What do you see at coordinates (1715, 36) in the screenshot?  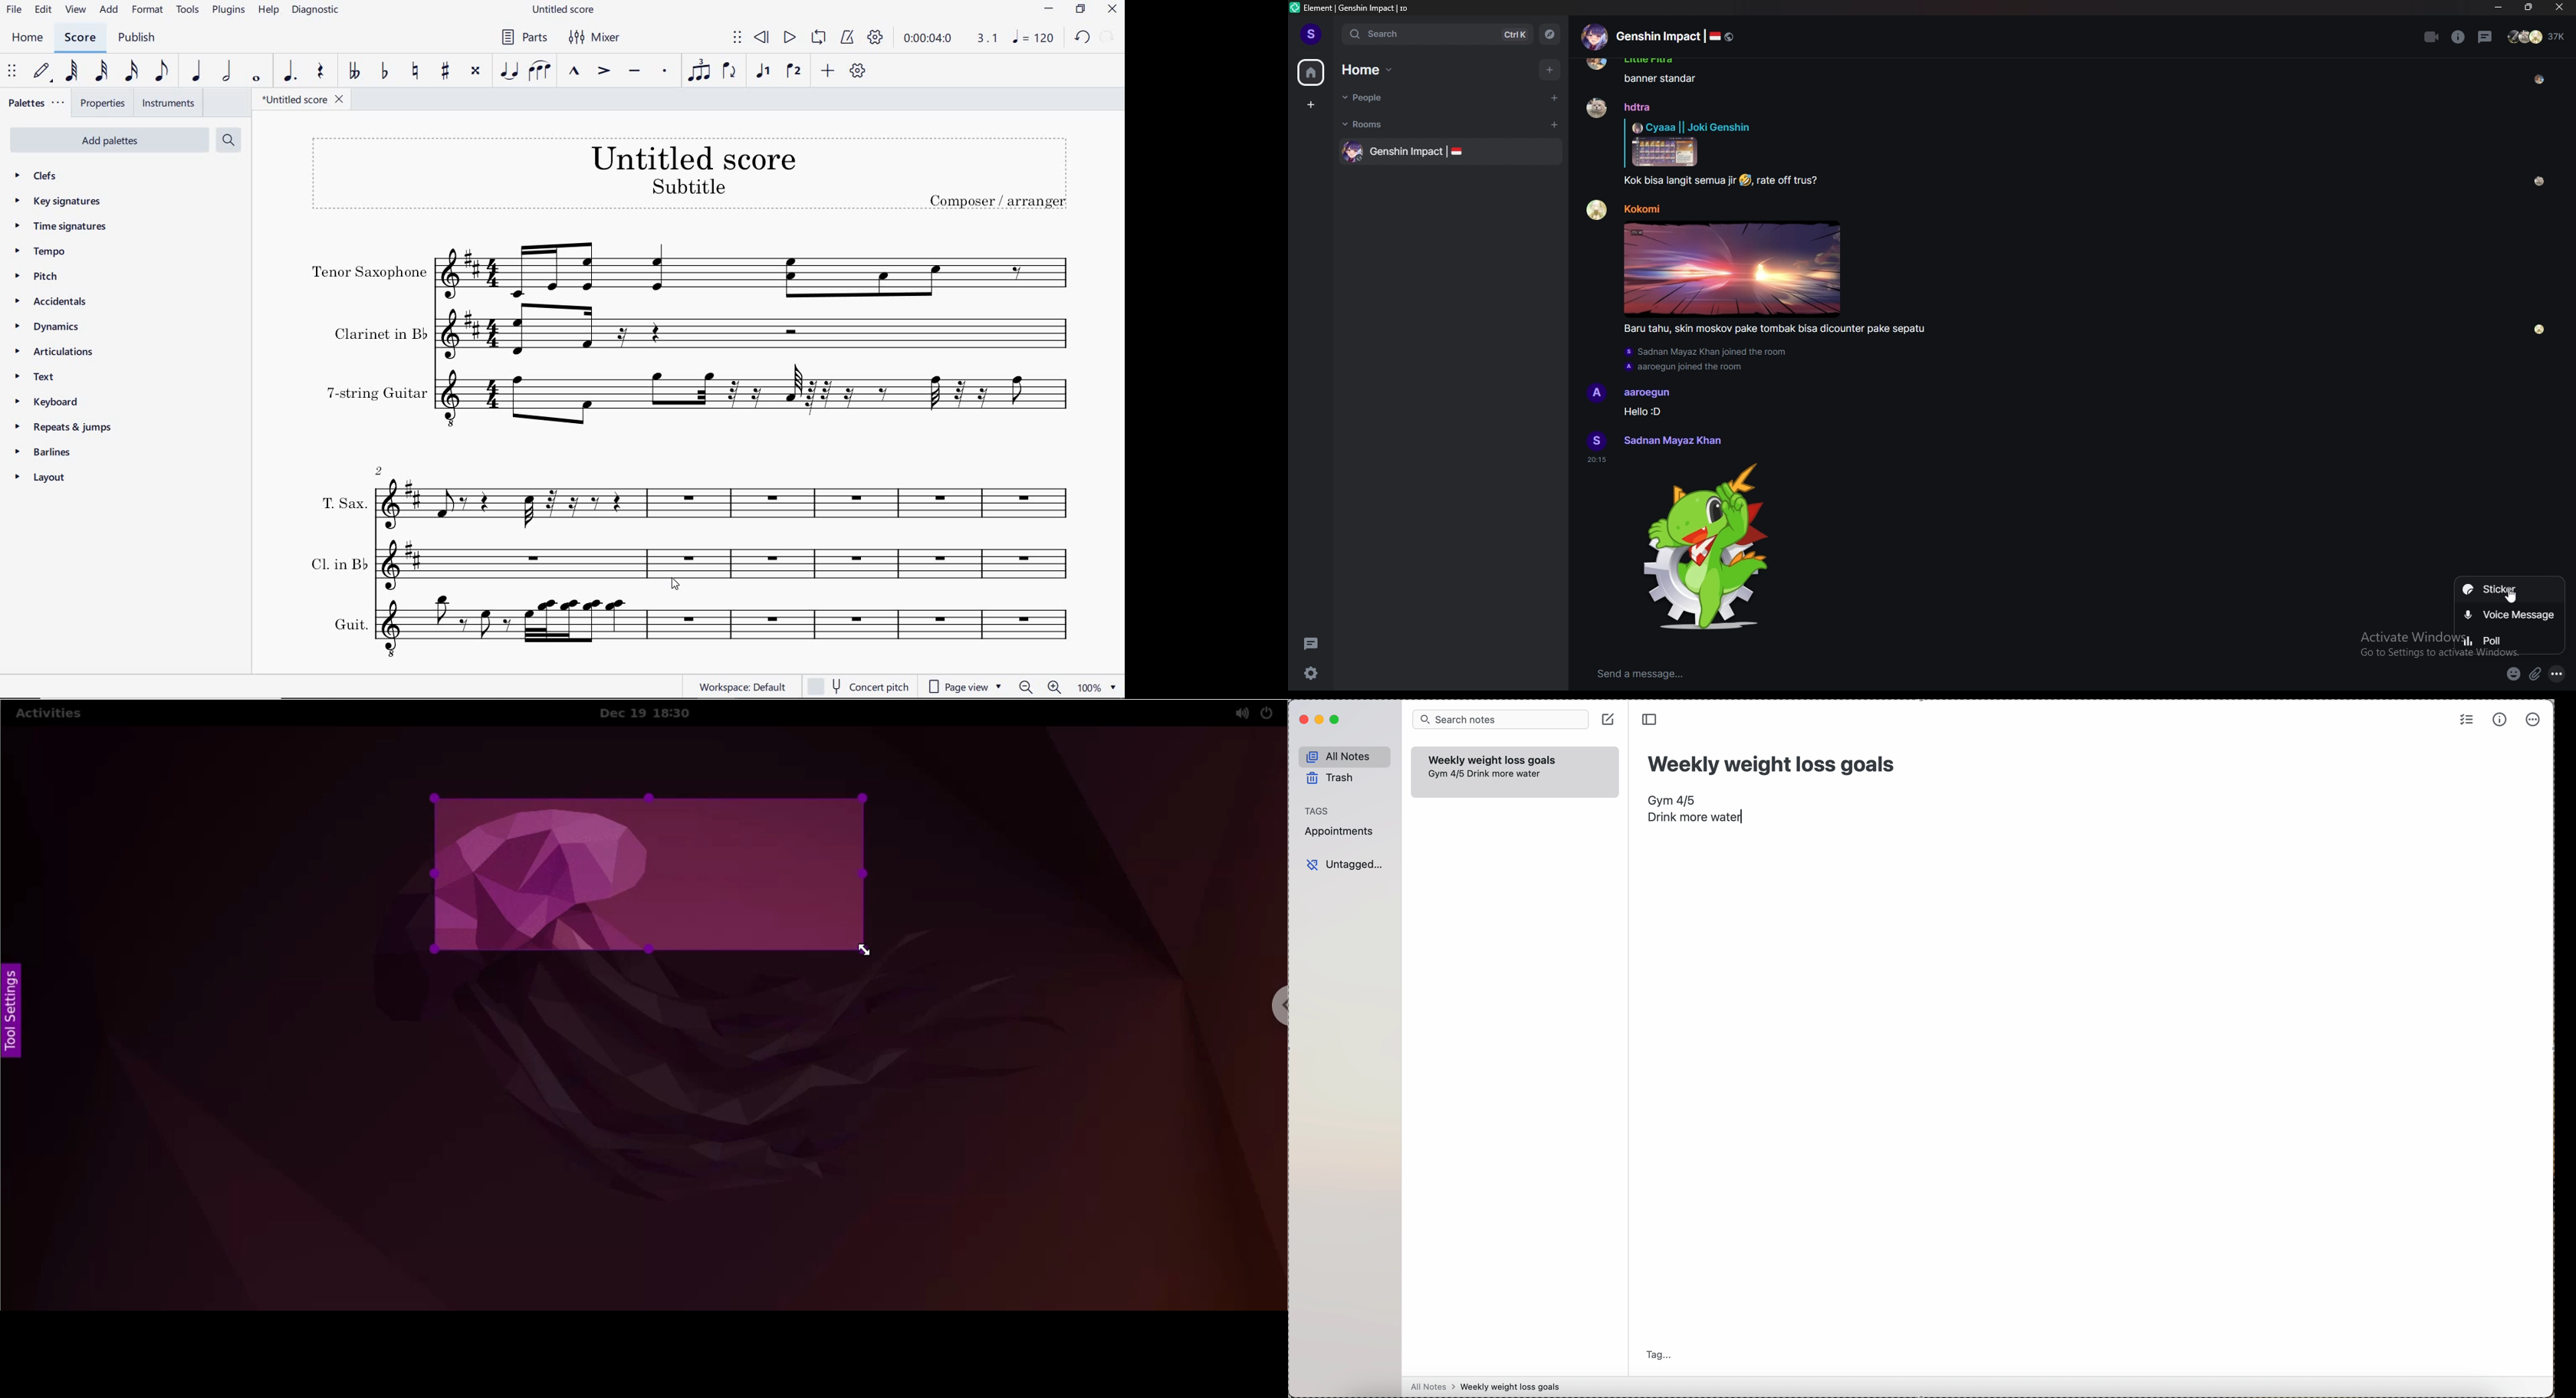 I see `Indonesian flag` at bounding box center [1715, 36].